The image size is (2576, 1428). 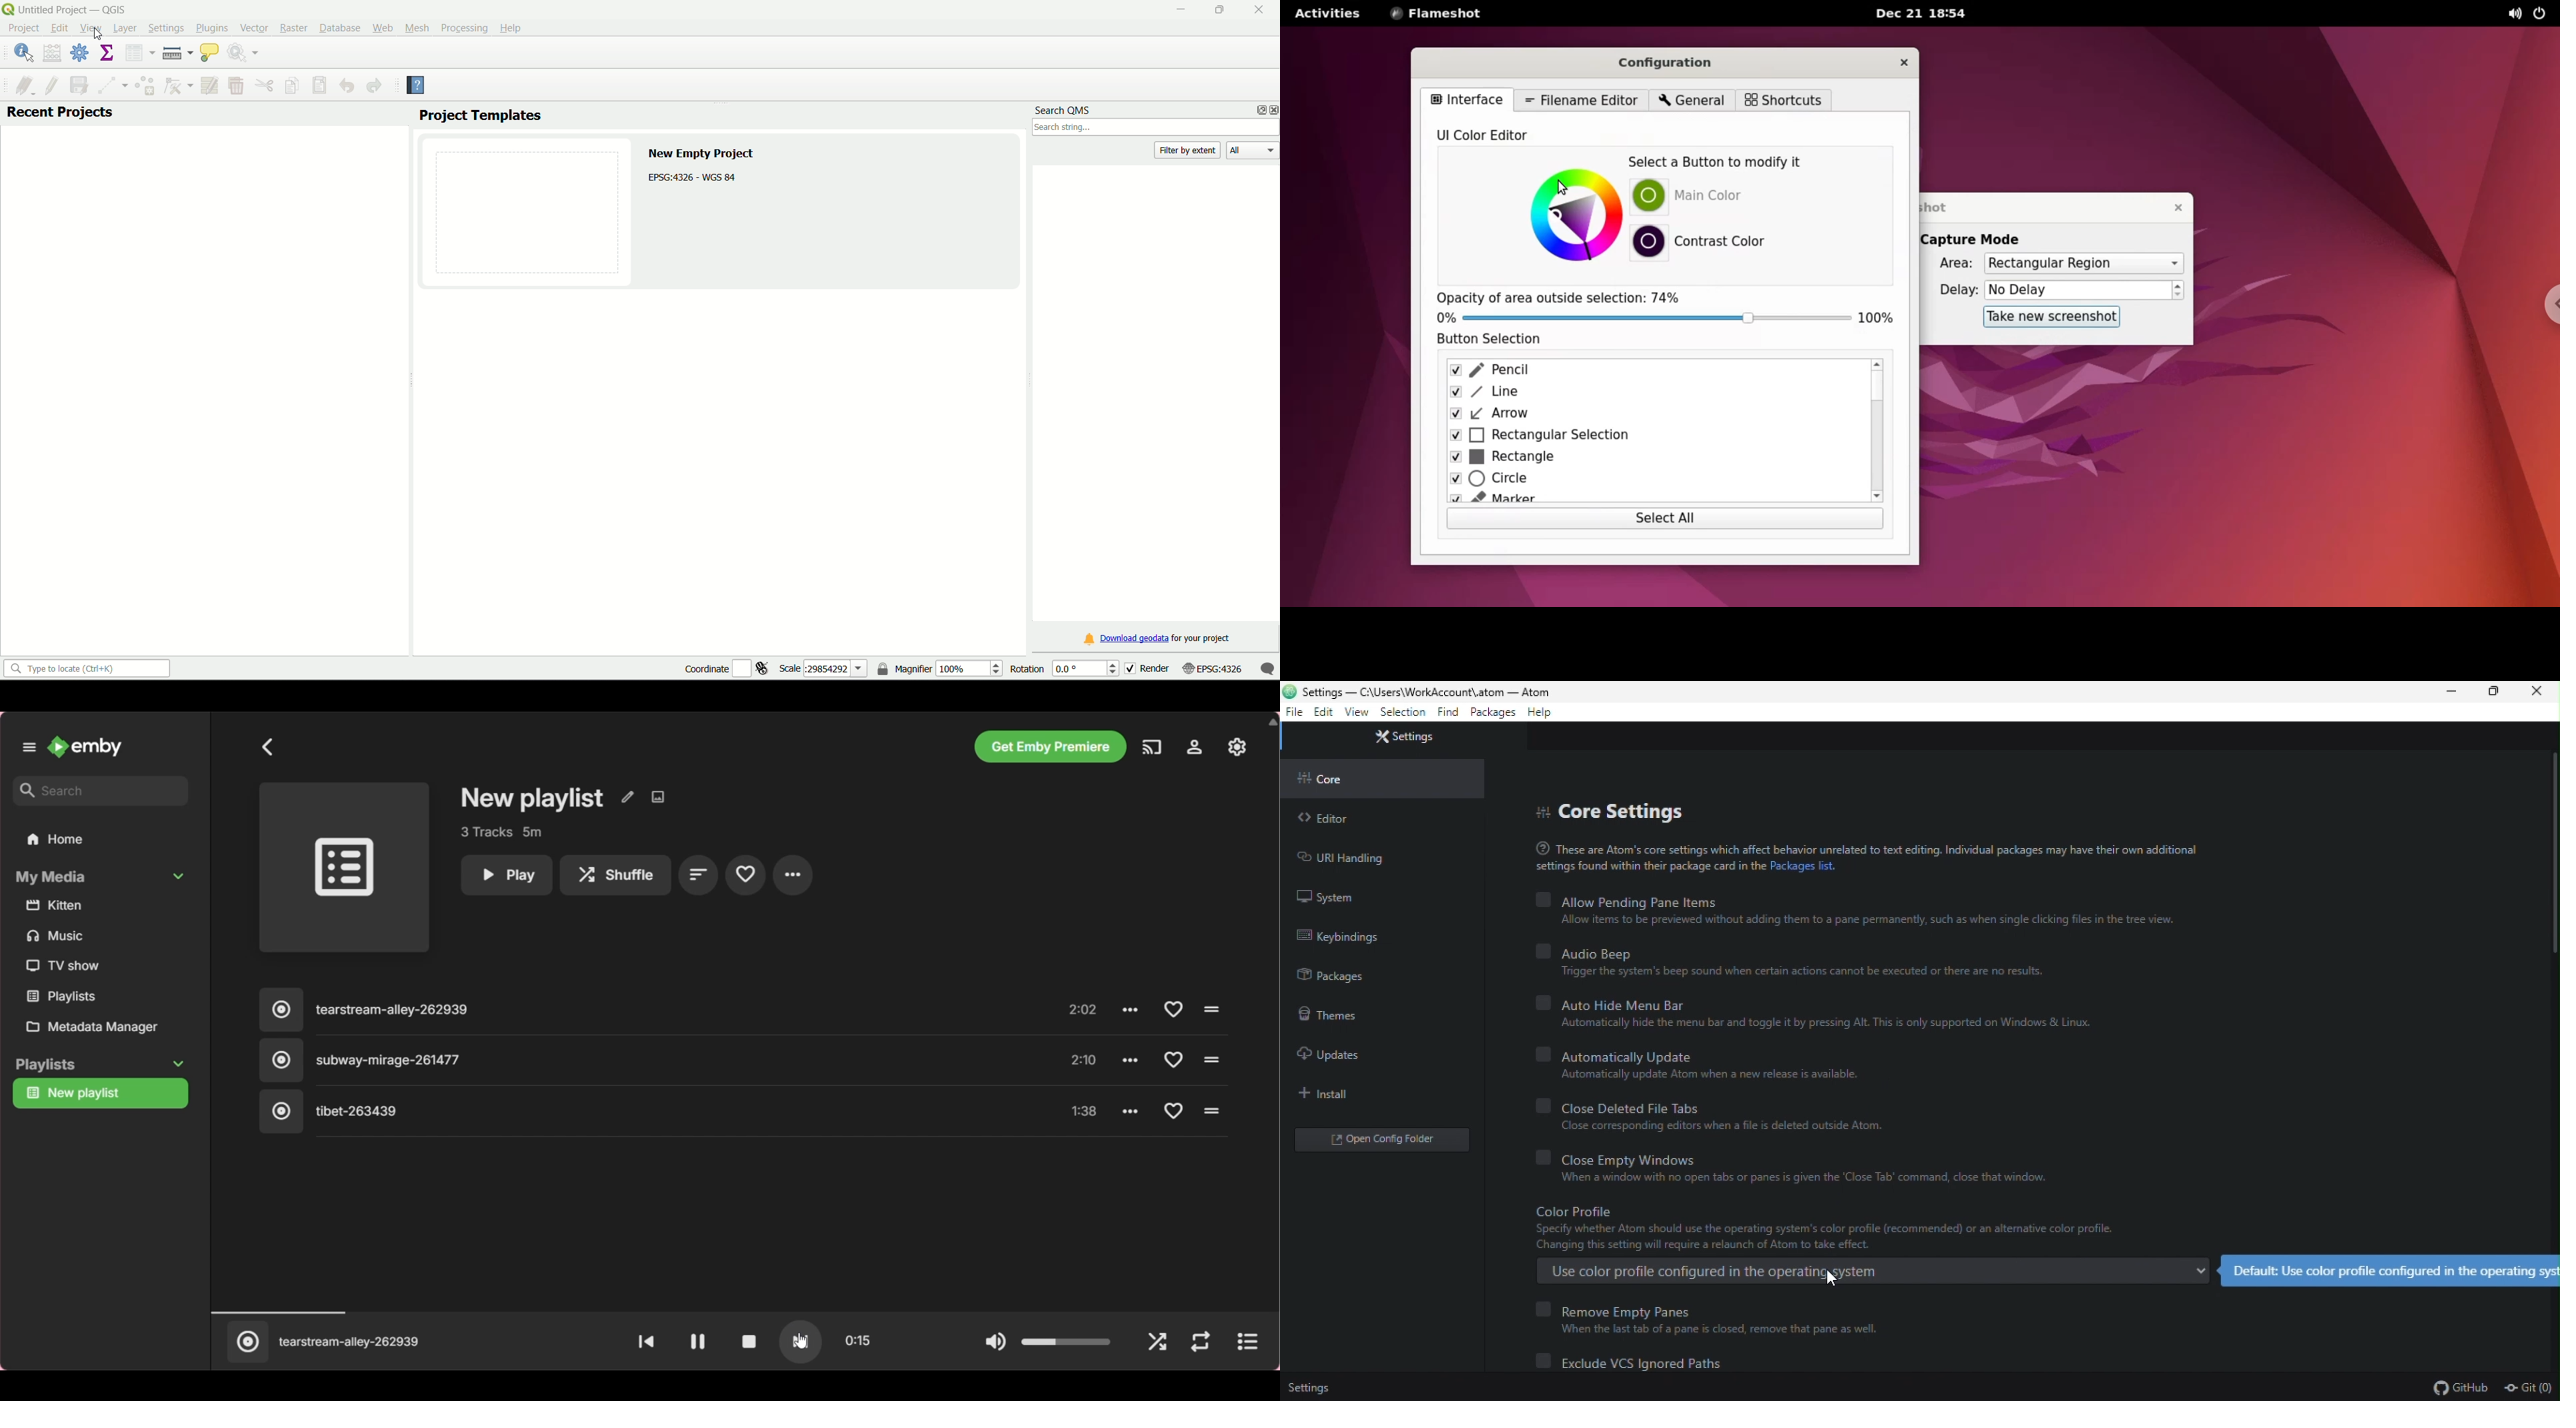 What do you see at coordinates (374, 86) in the screenshot?
I see `Redo` at bounding box center [374, 86].